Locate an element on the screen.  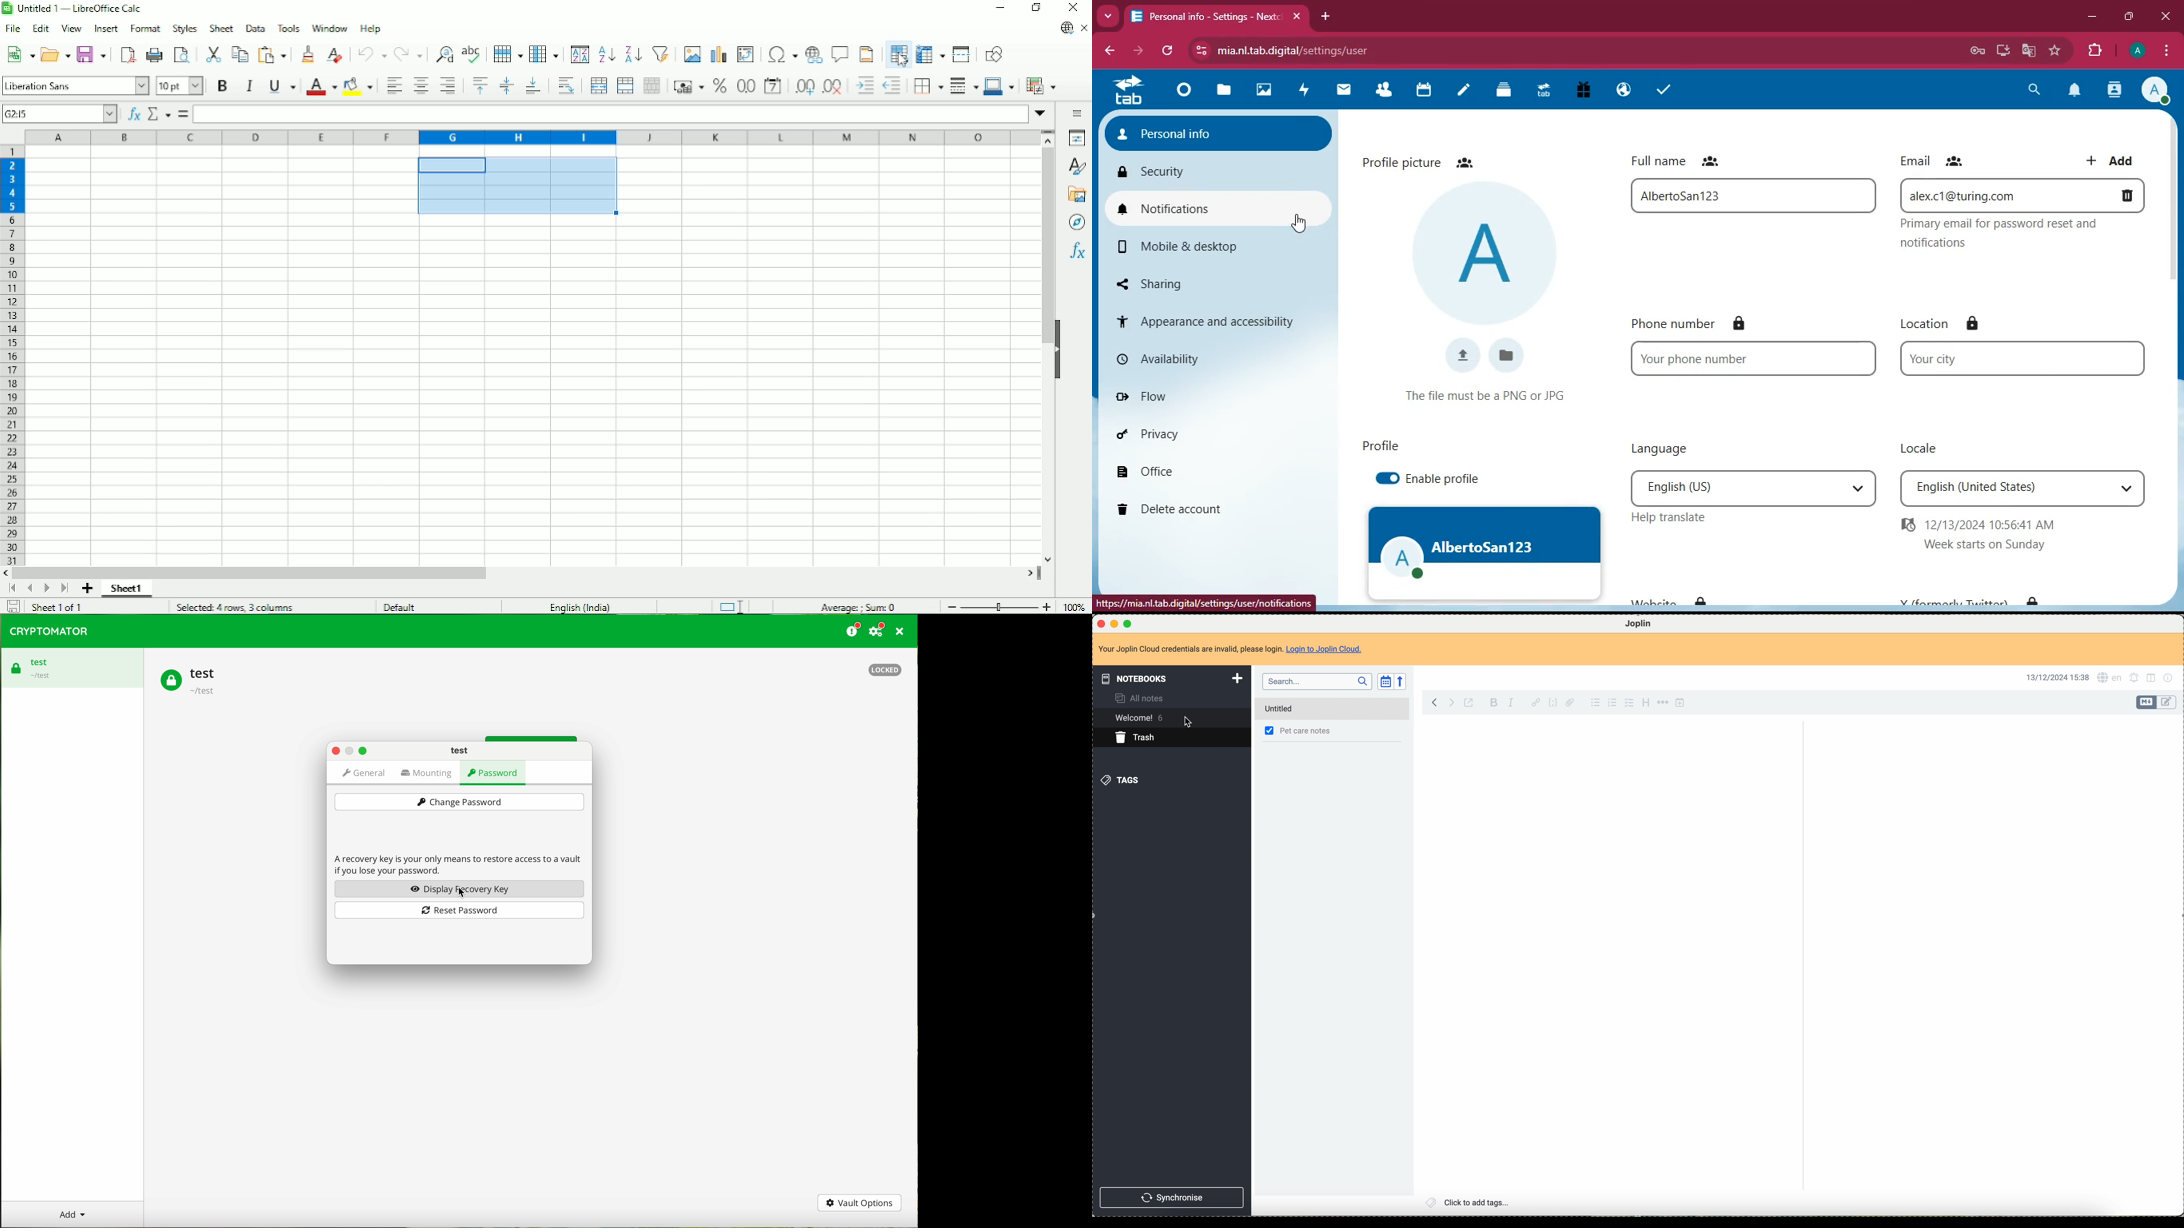
appearance and acecessibility is located at coordinates (1216, 322).